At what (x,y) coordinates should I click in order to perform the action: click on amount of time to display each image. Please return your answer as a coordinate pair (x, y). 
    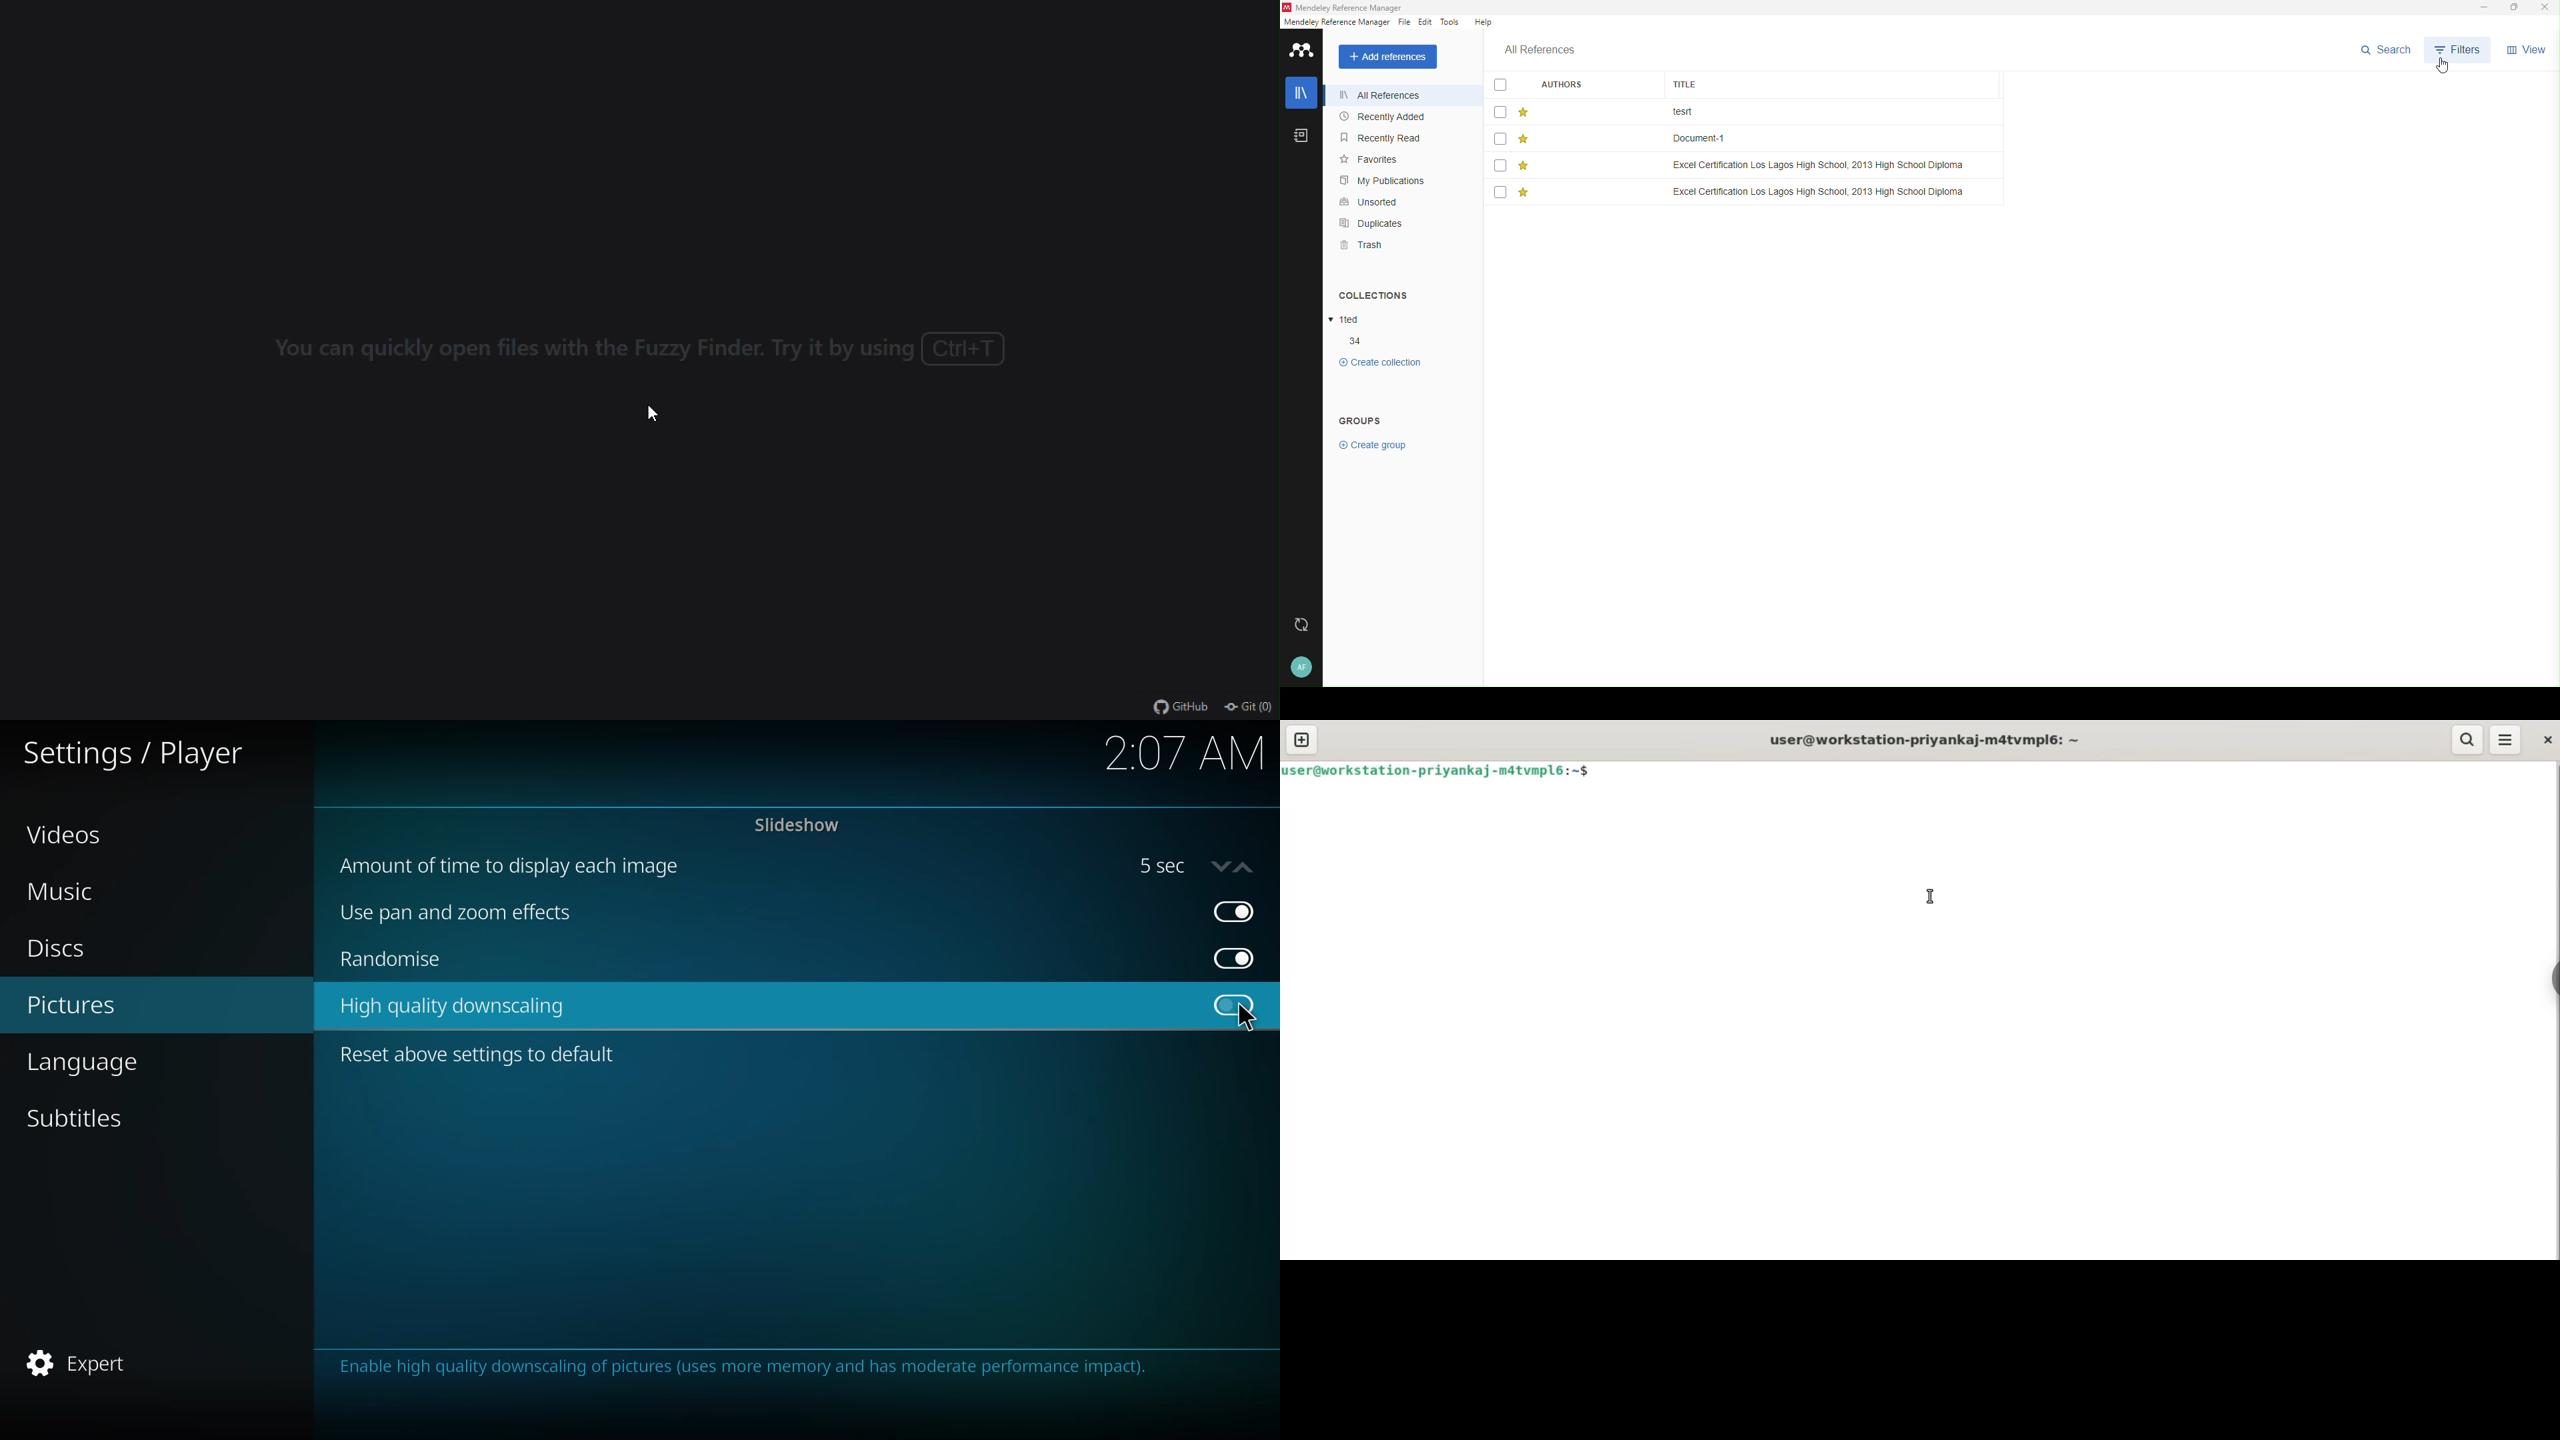
    Looking at the image, I should click on (517, 865).